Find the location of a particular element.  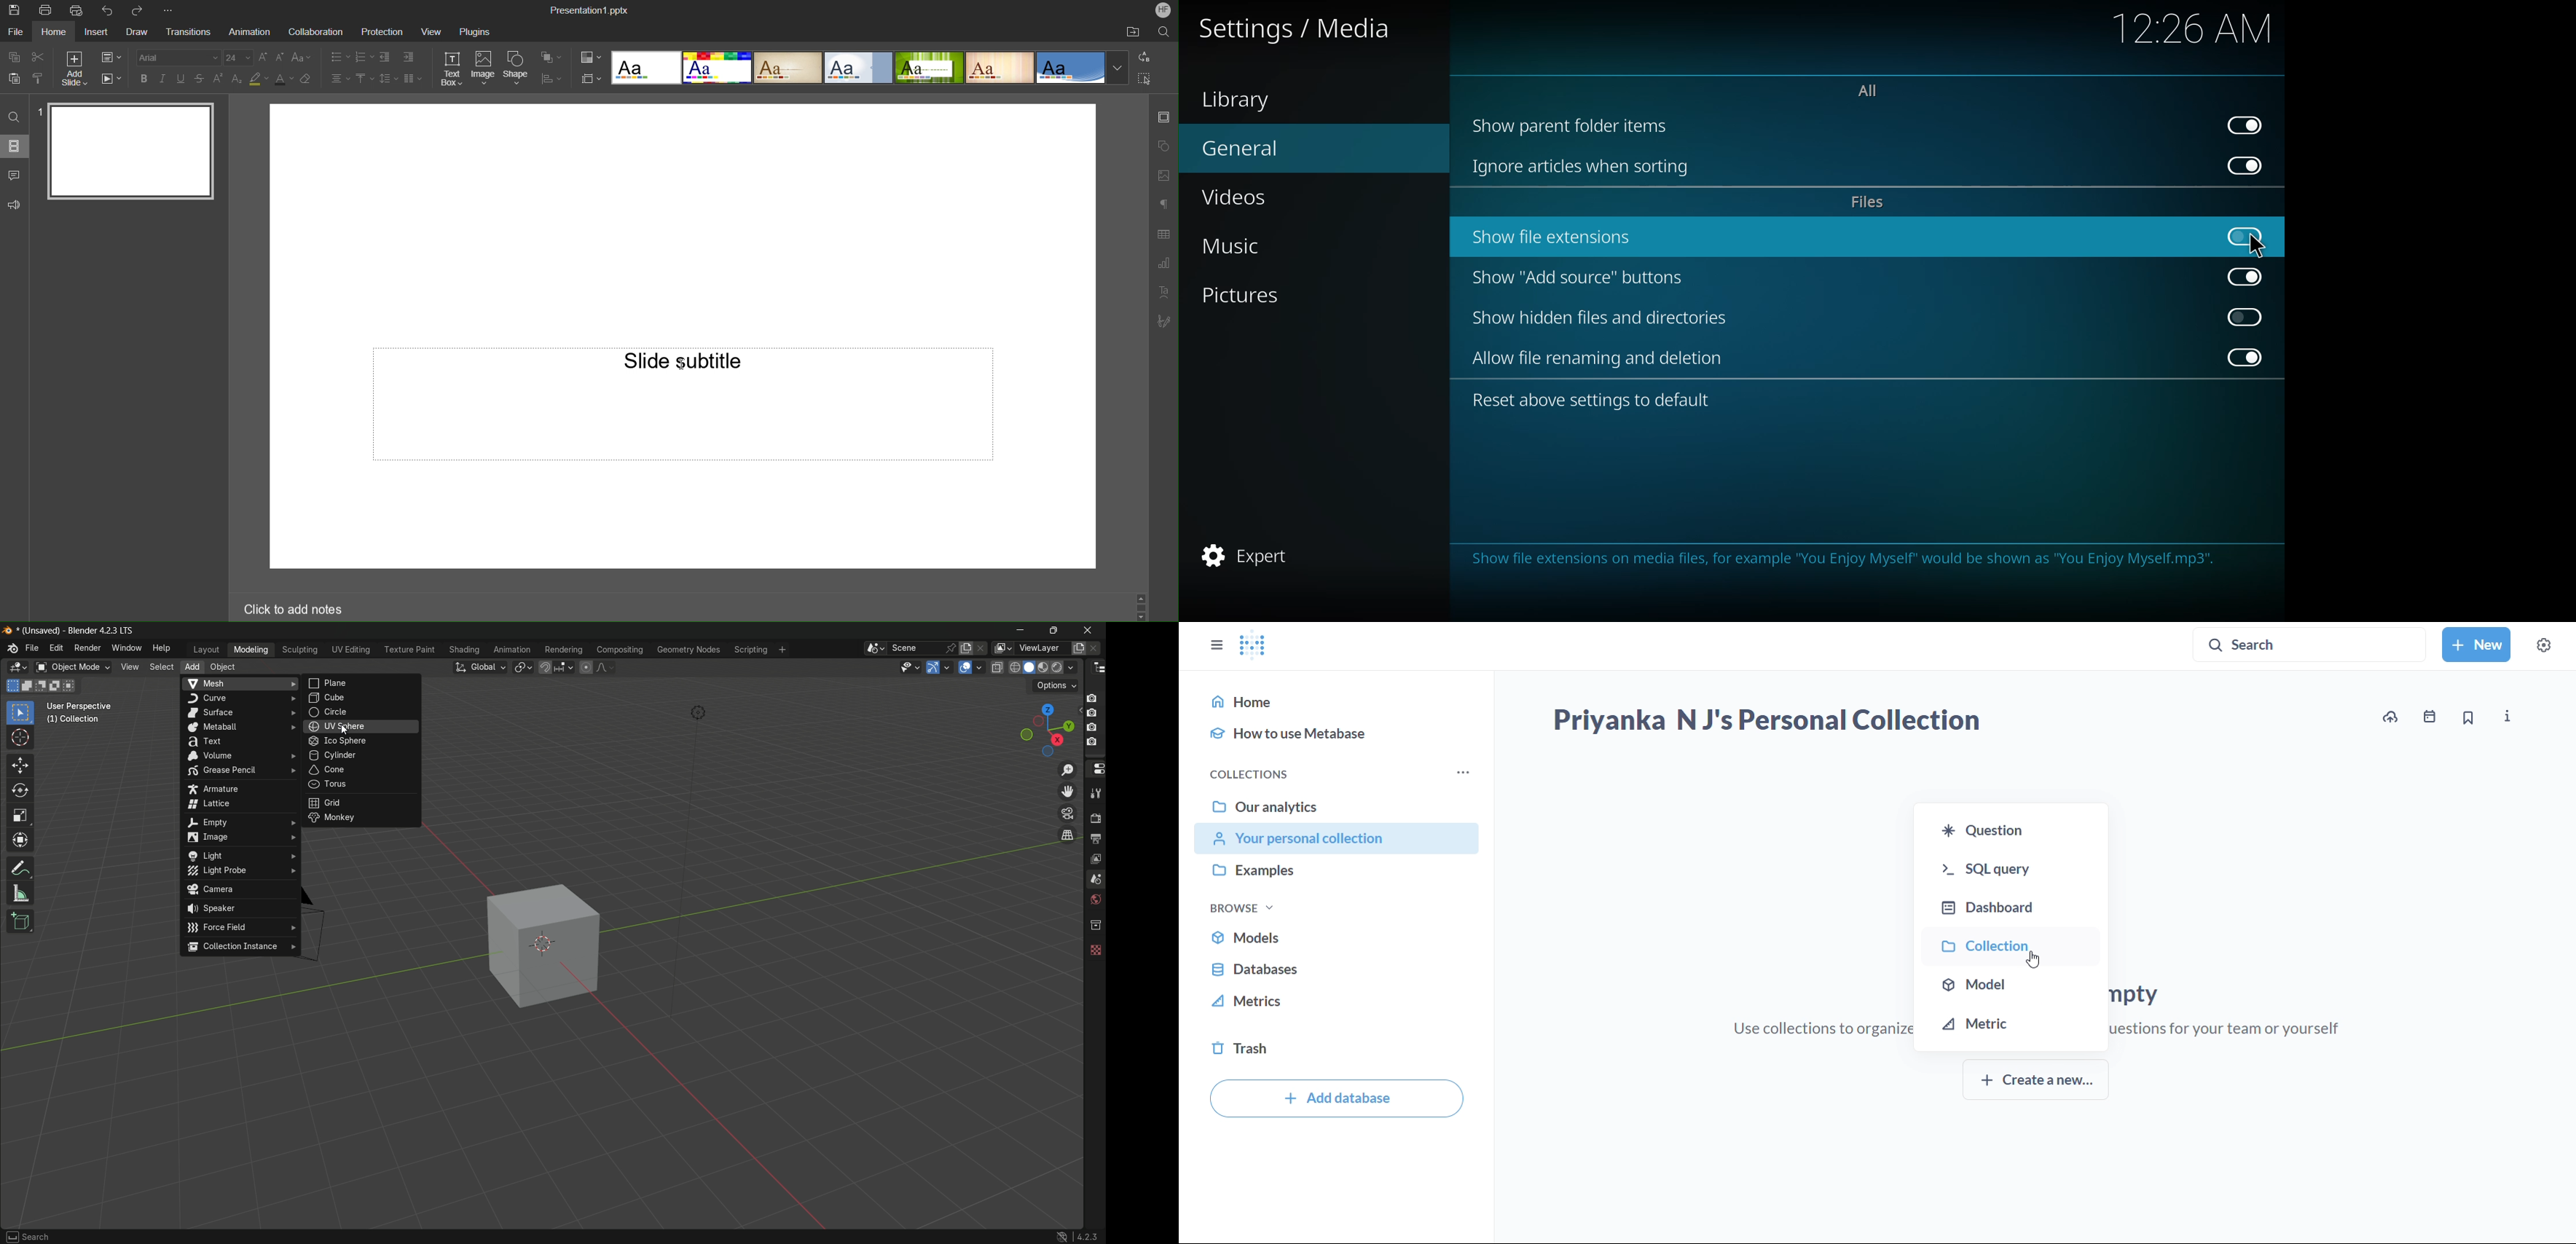

Image is located at coordinates (483, 69).